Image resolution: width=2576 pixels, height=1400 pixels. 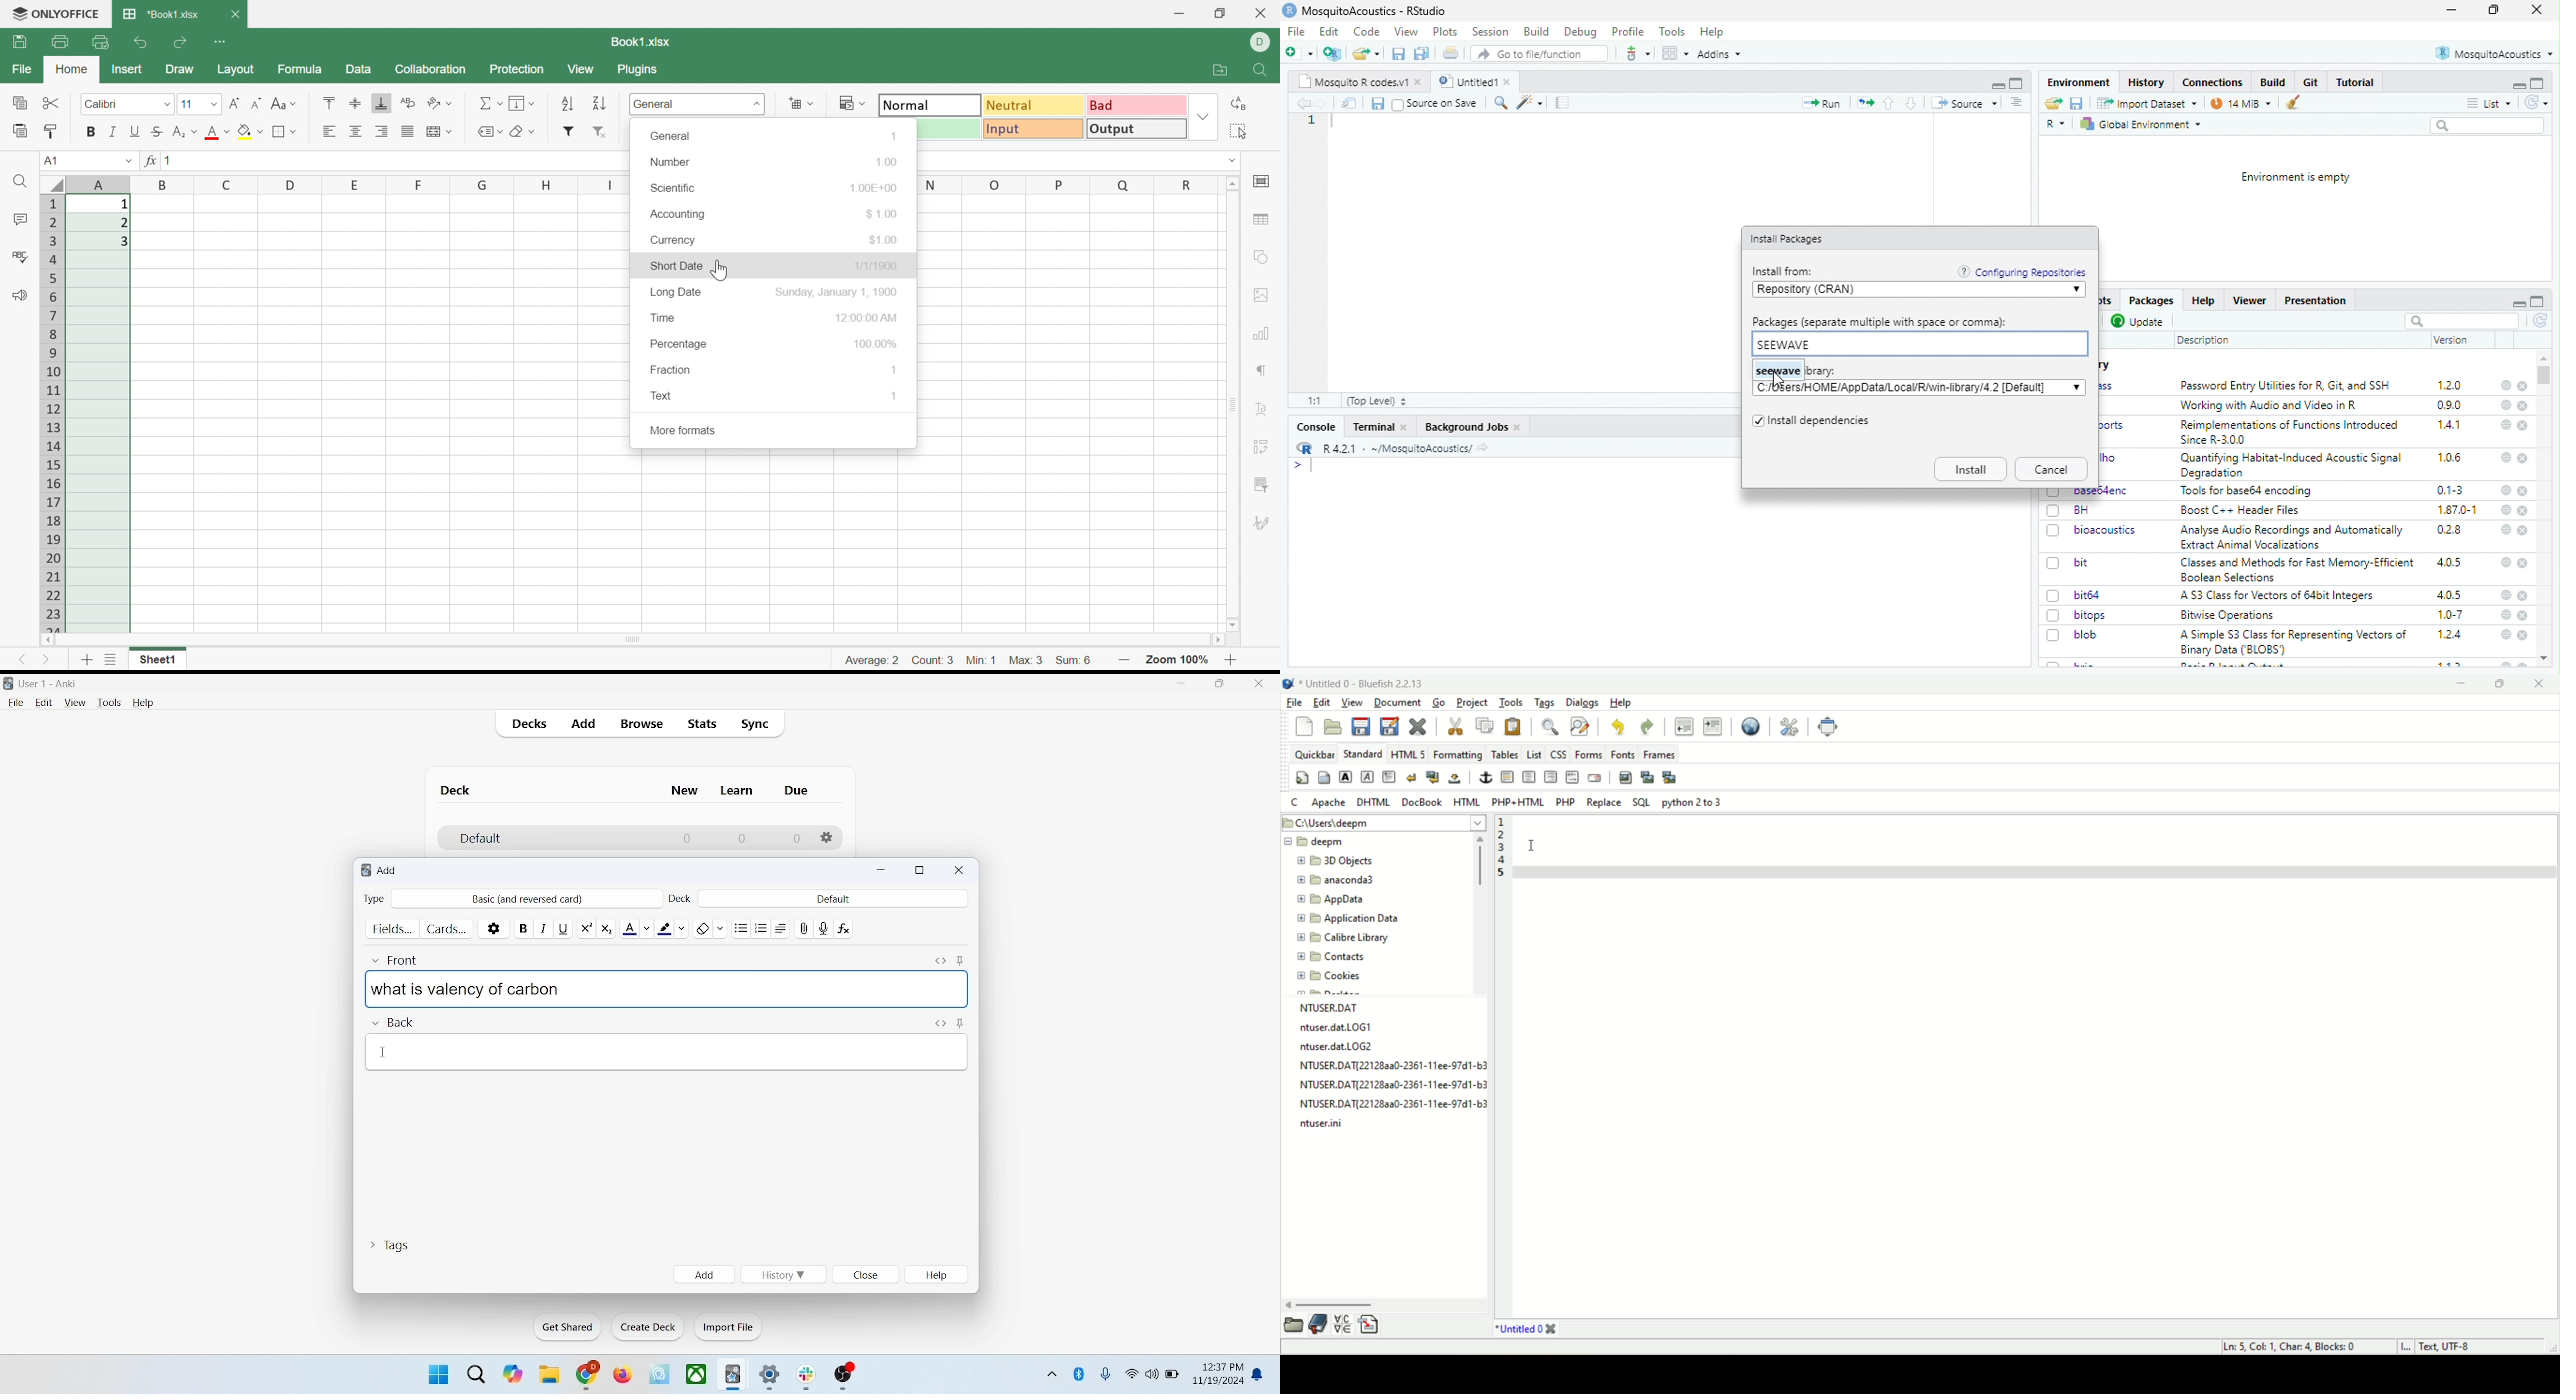 What do you see at coordinates (458, 790) in the screenshot?
I see `deck` at bounding box center [458, 790].